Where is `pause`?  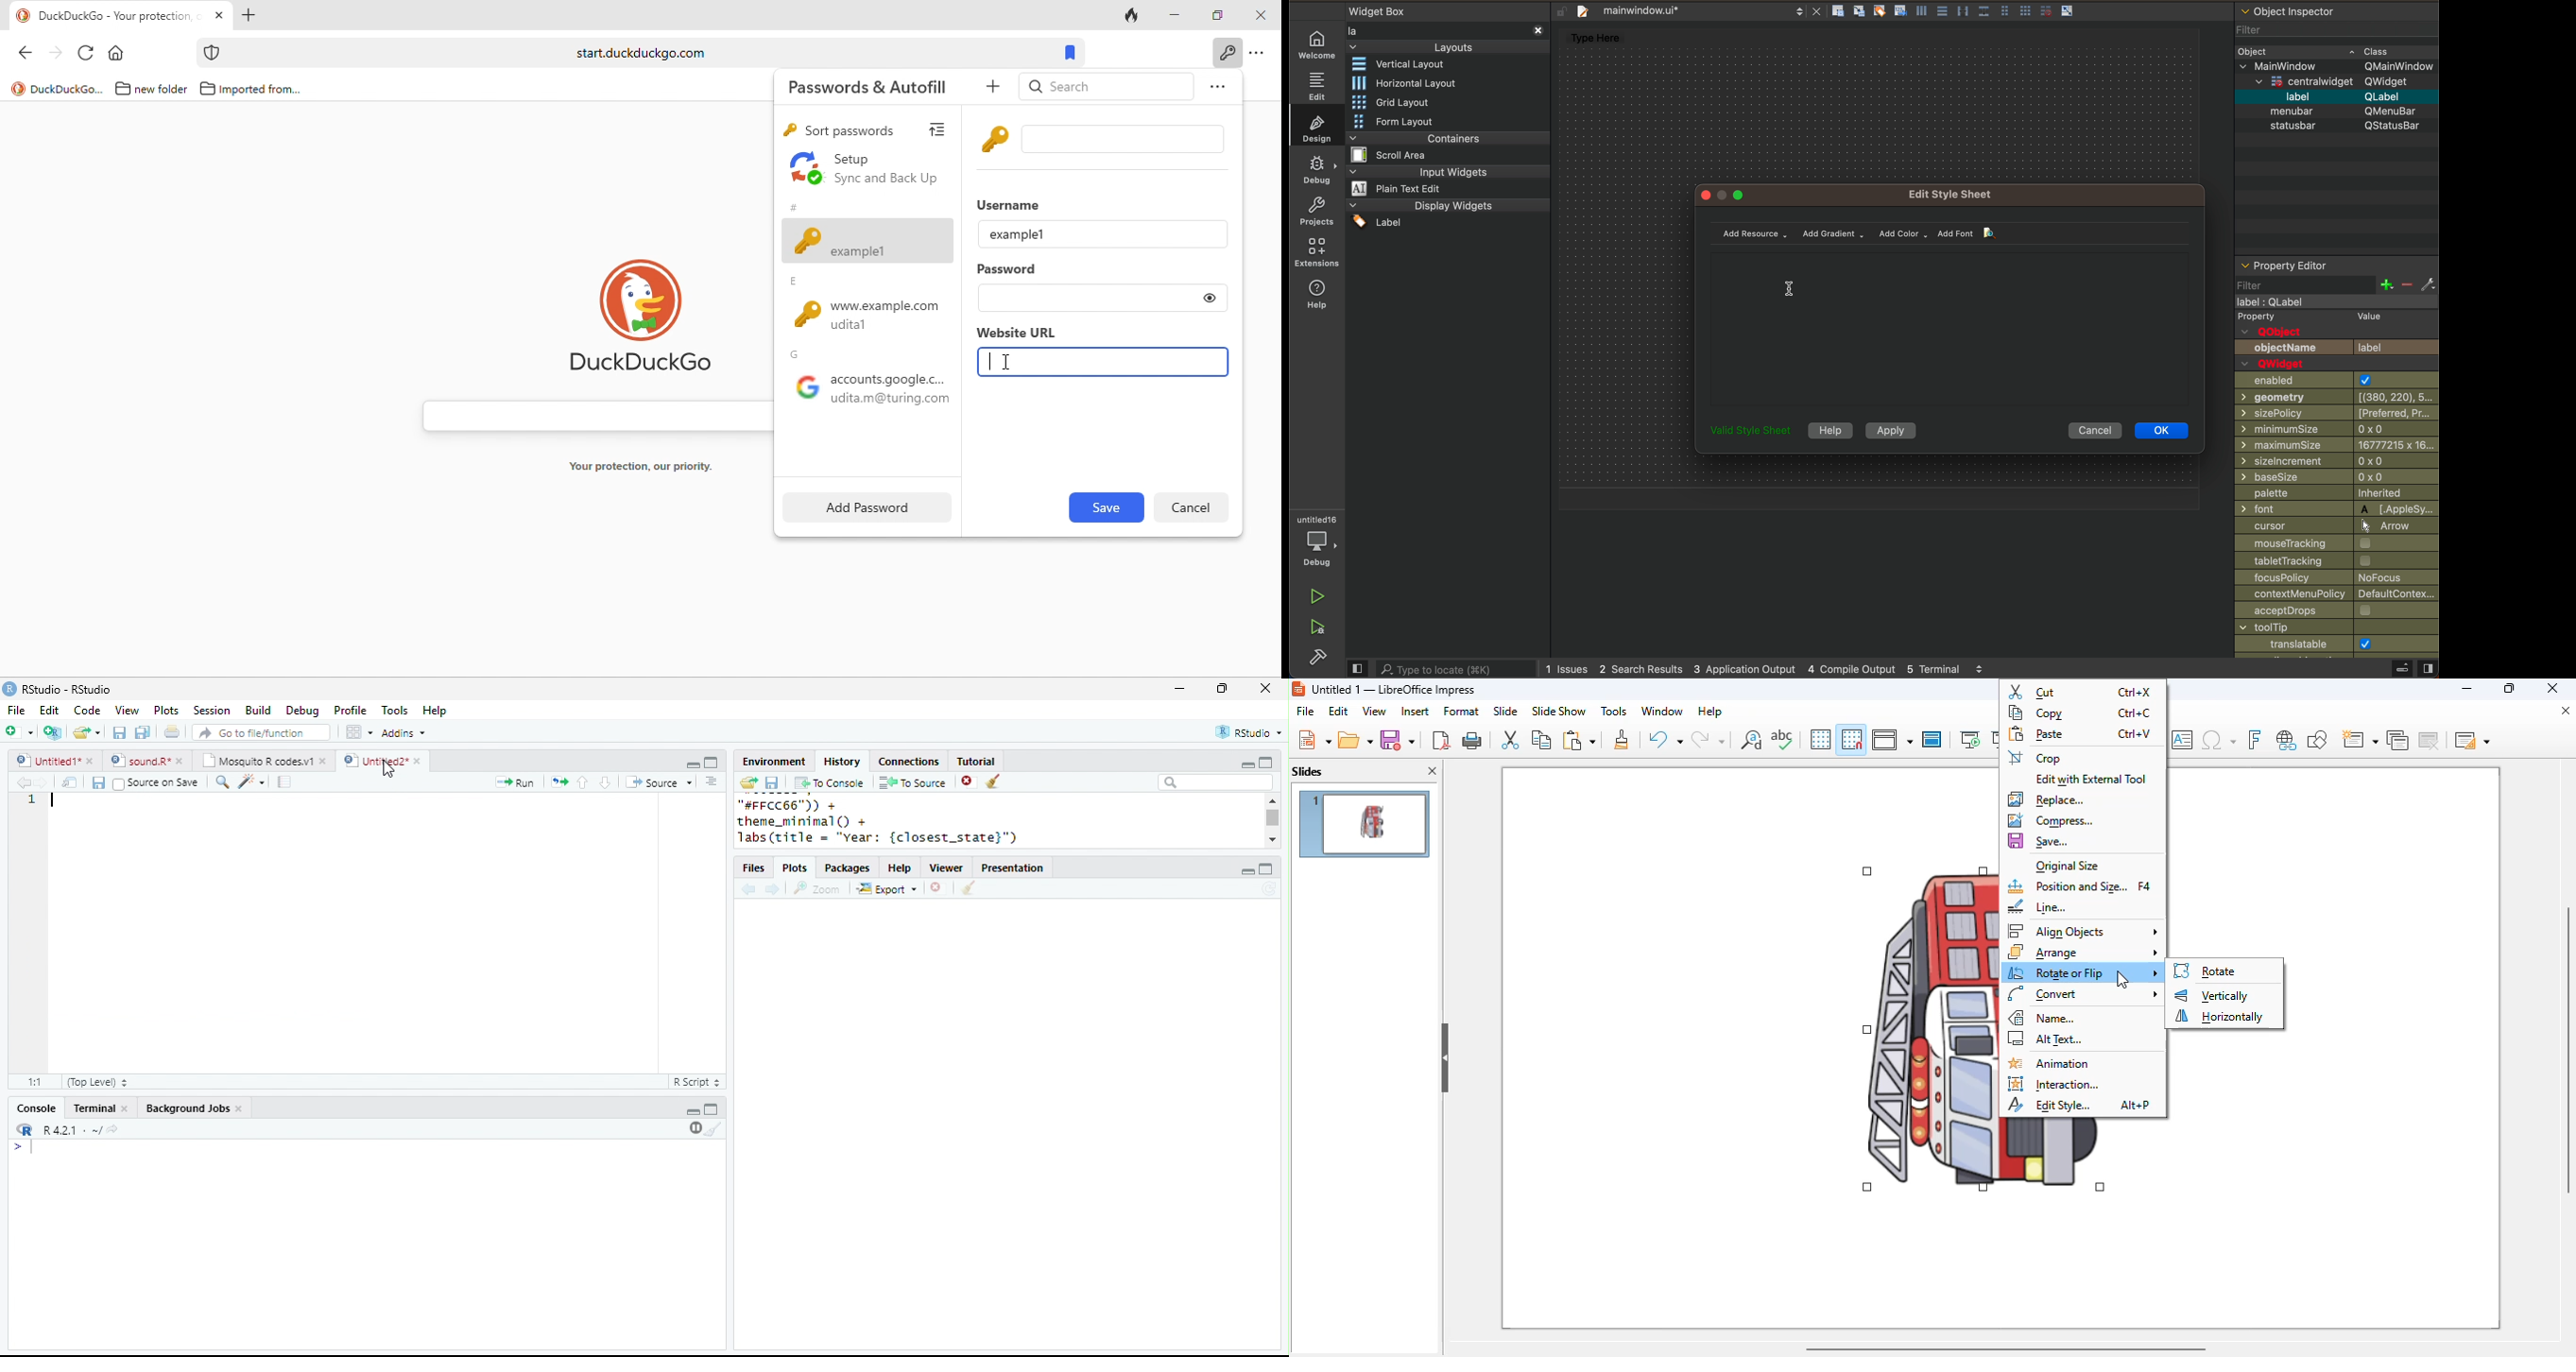
pause is located at coordinates (694, 1129).